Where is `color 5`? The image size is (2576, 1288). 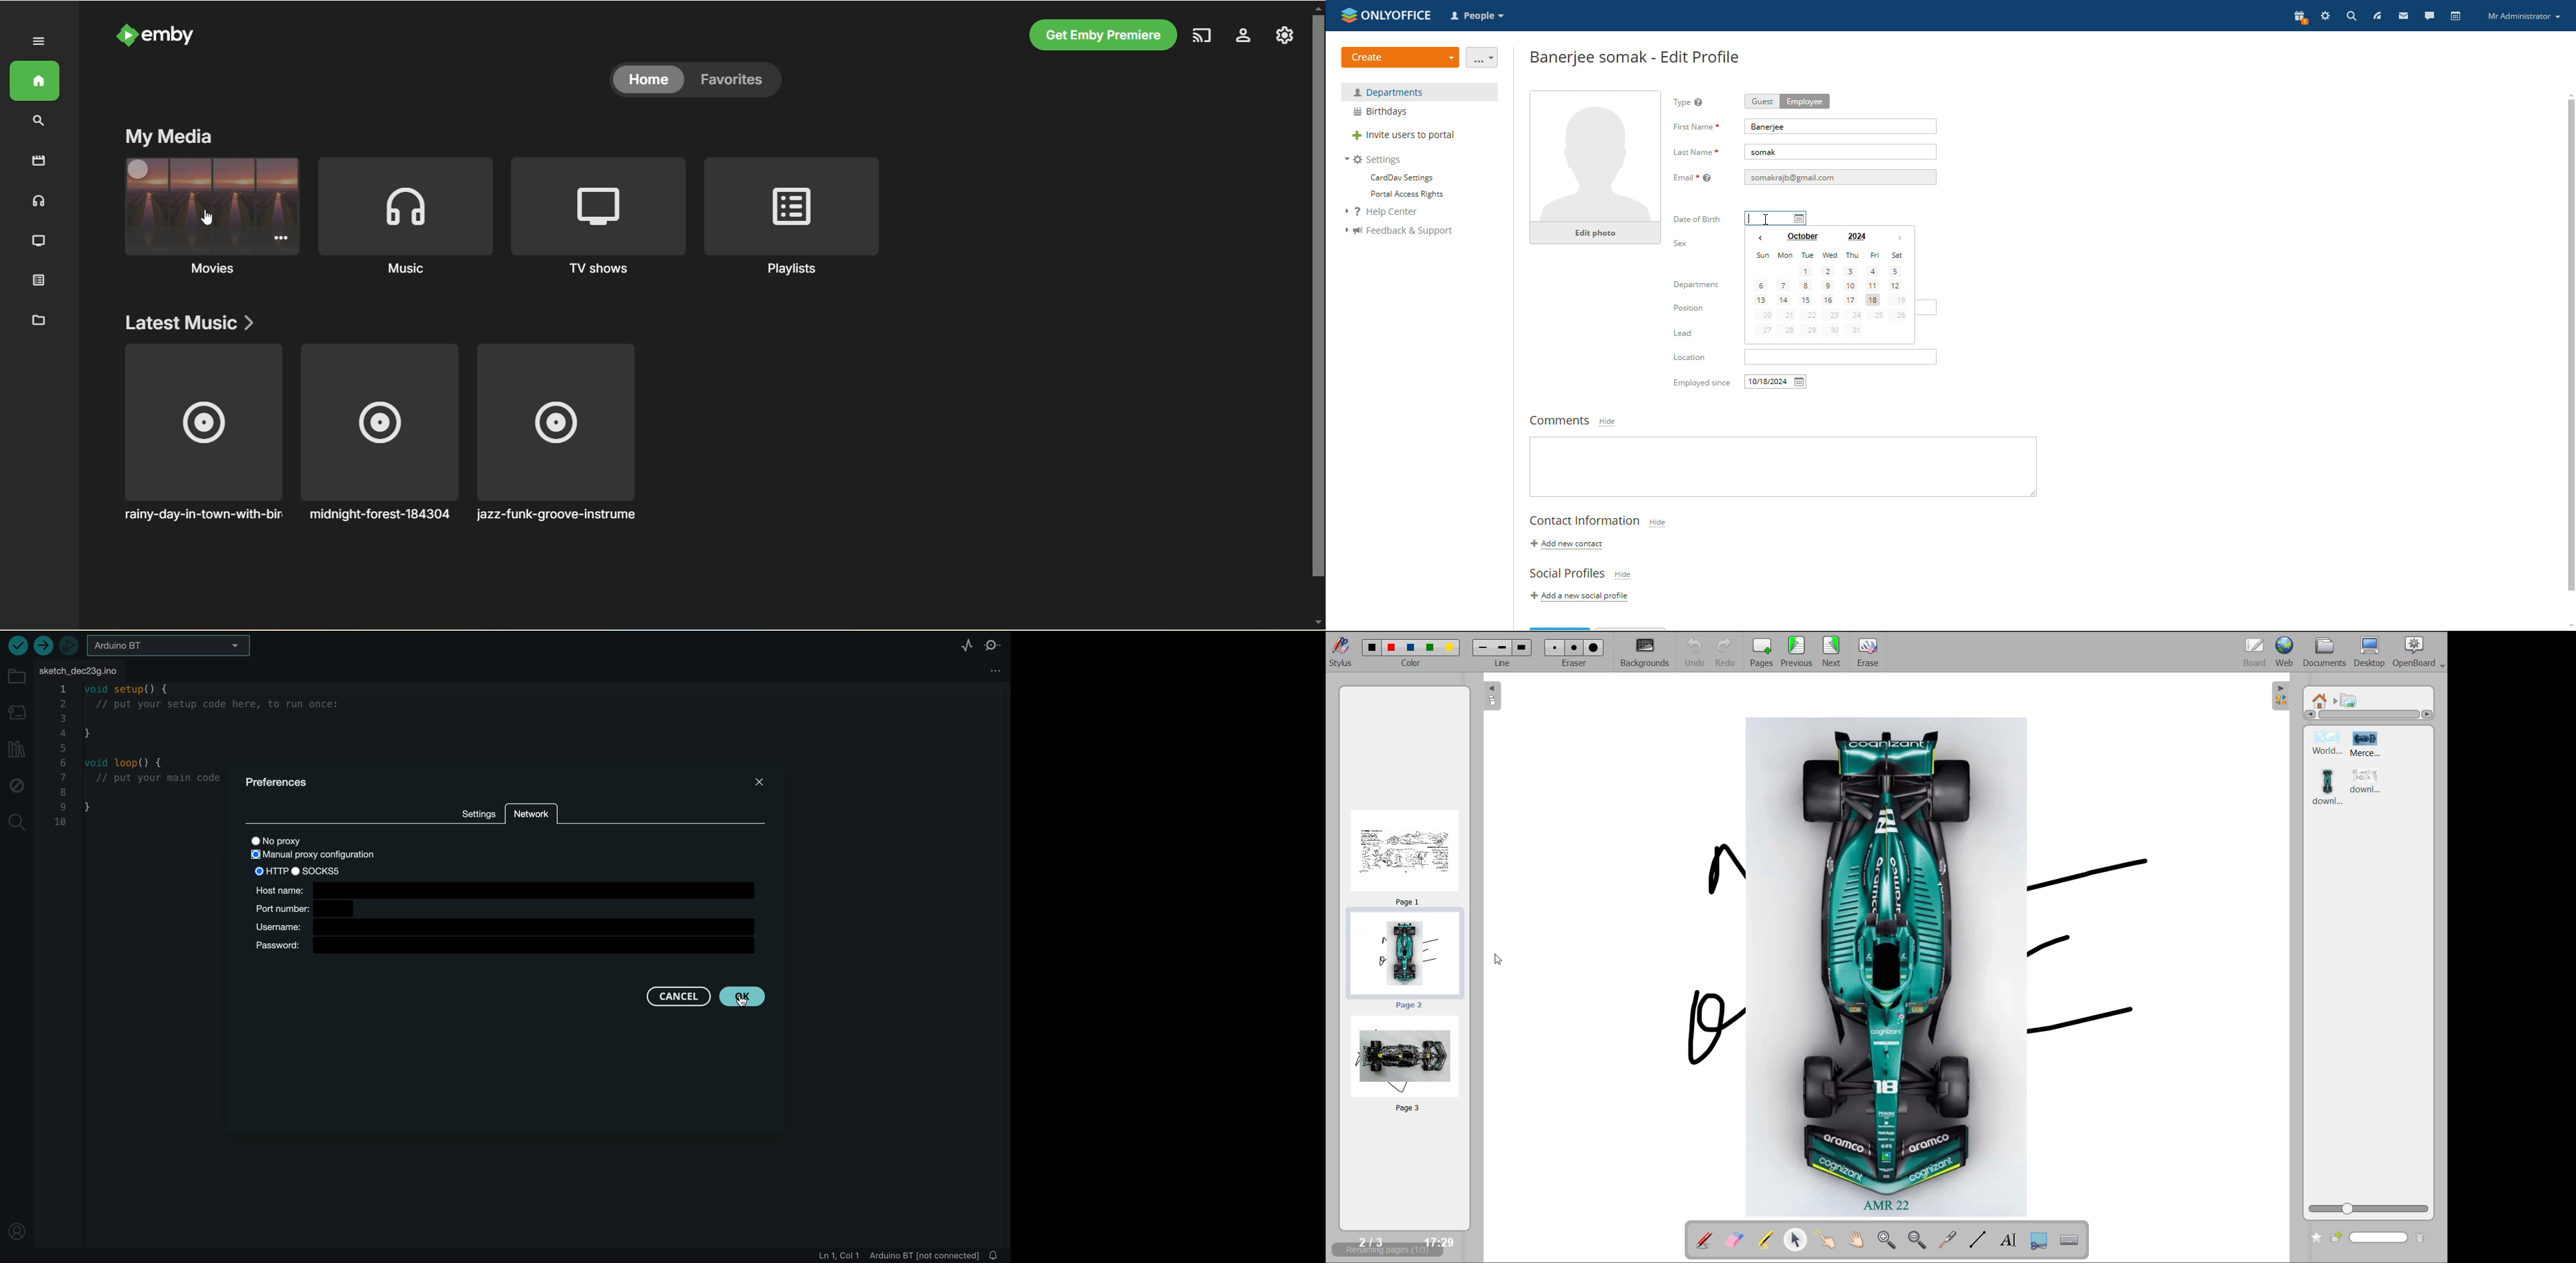 color 5 is located at coordinates (1450, 646).